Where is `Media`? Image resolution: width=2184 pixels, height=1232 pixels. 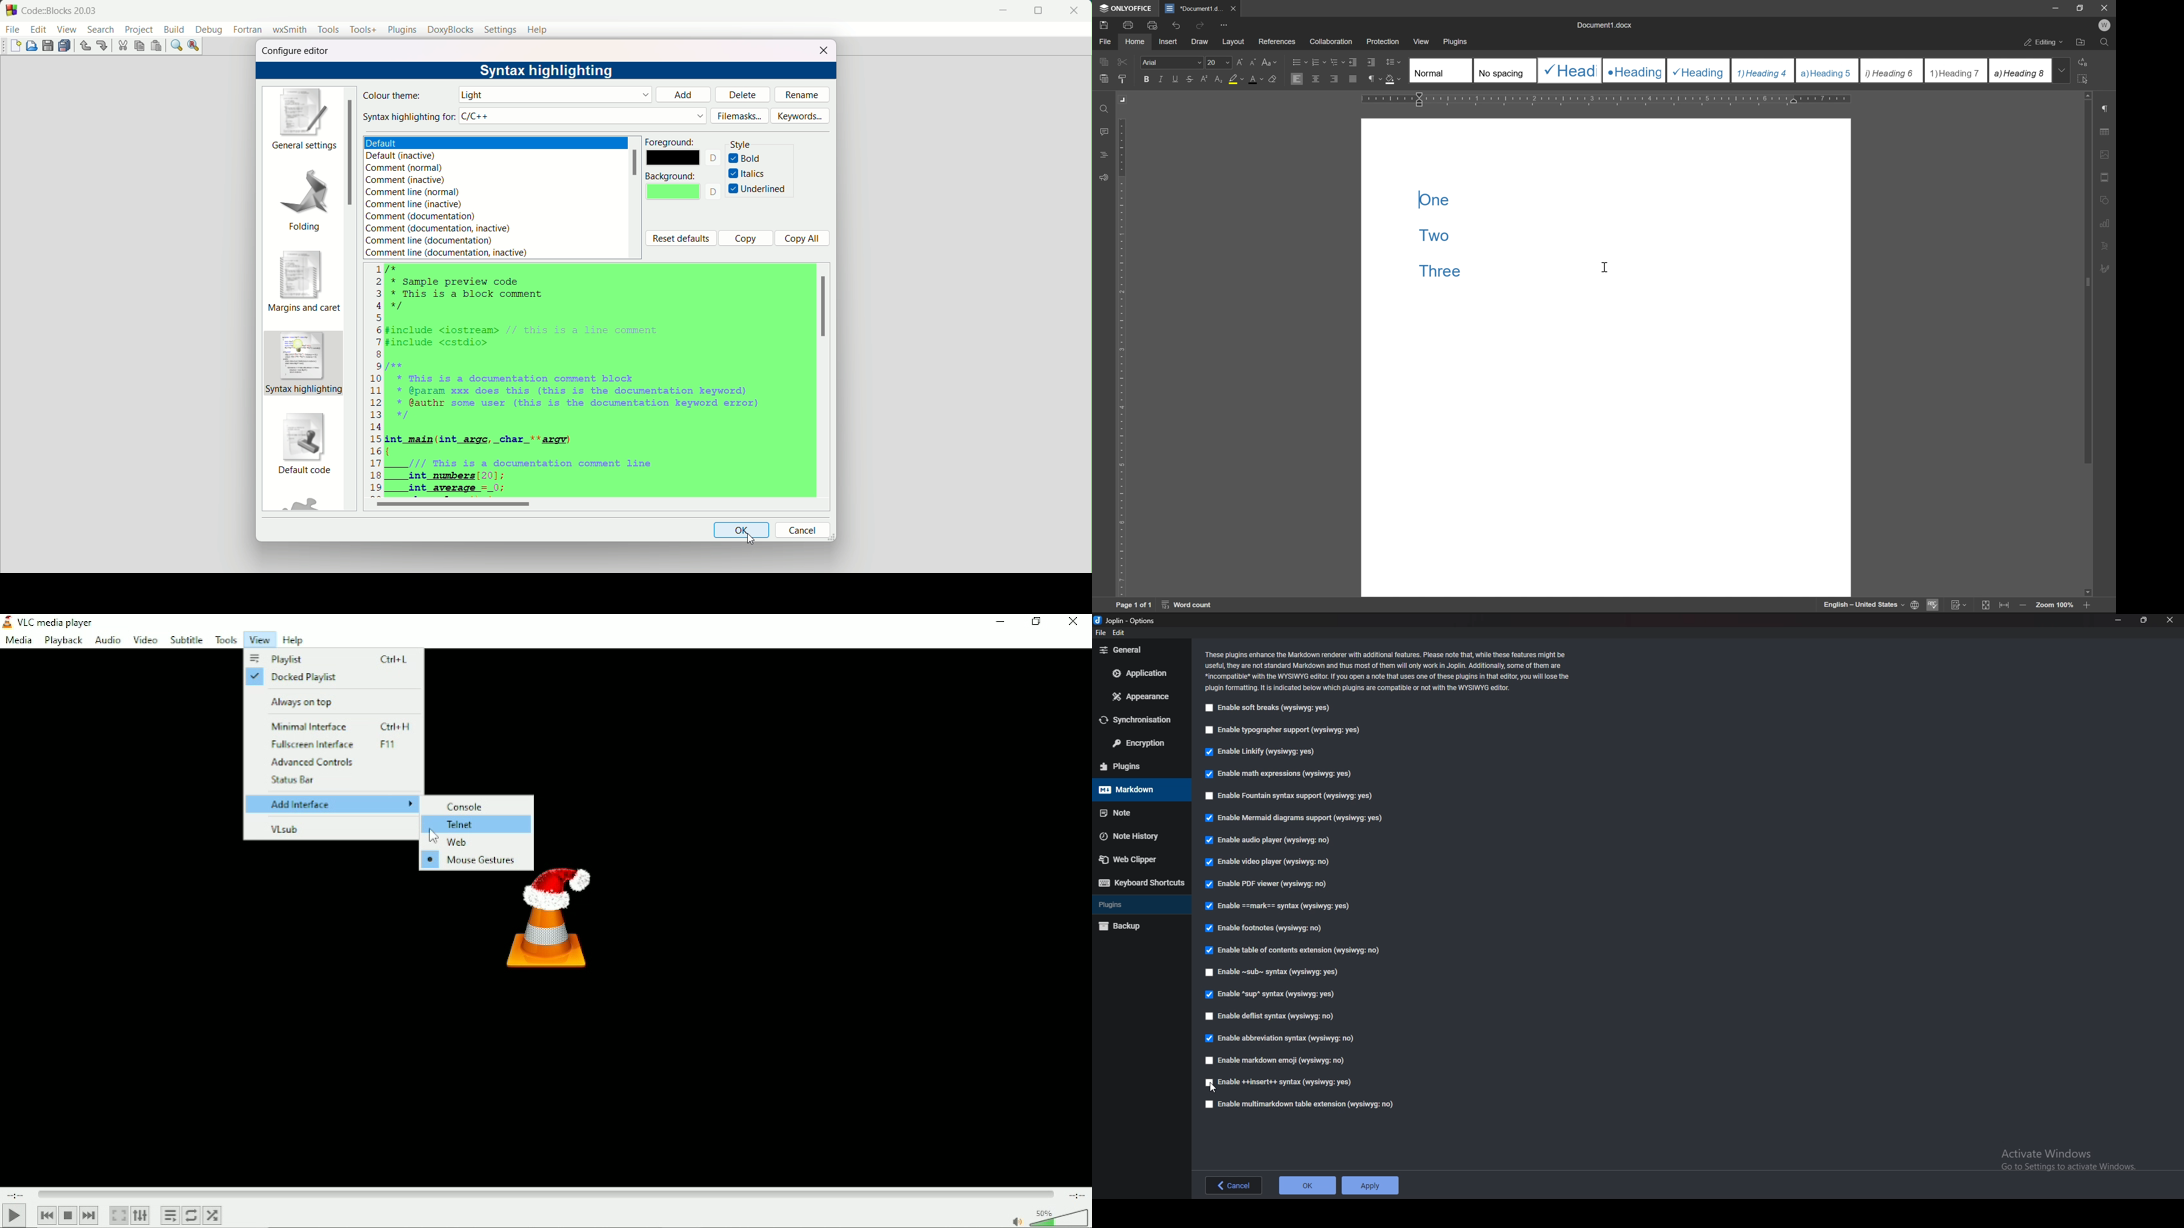 Media is located at coordinates (18, 642).